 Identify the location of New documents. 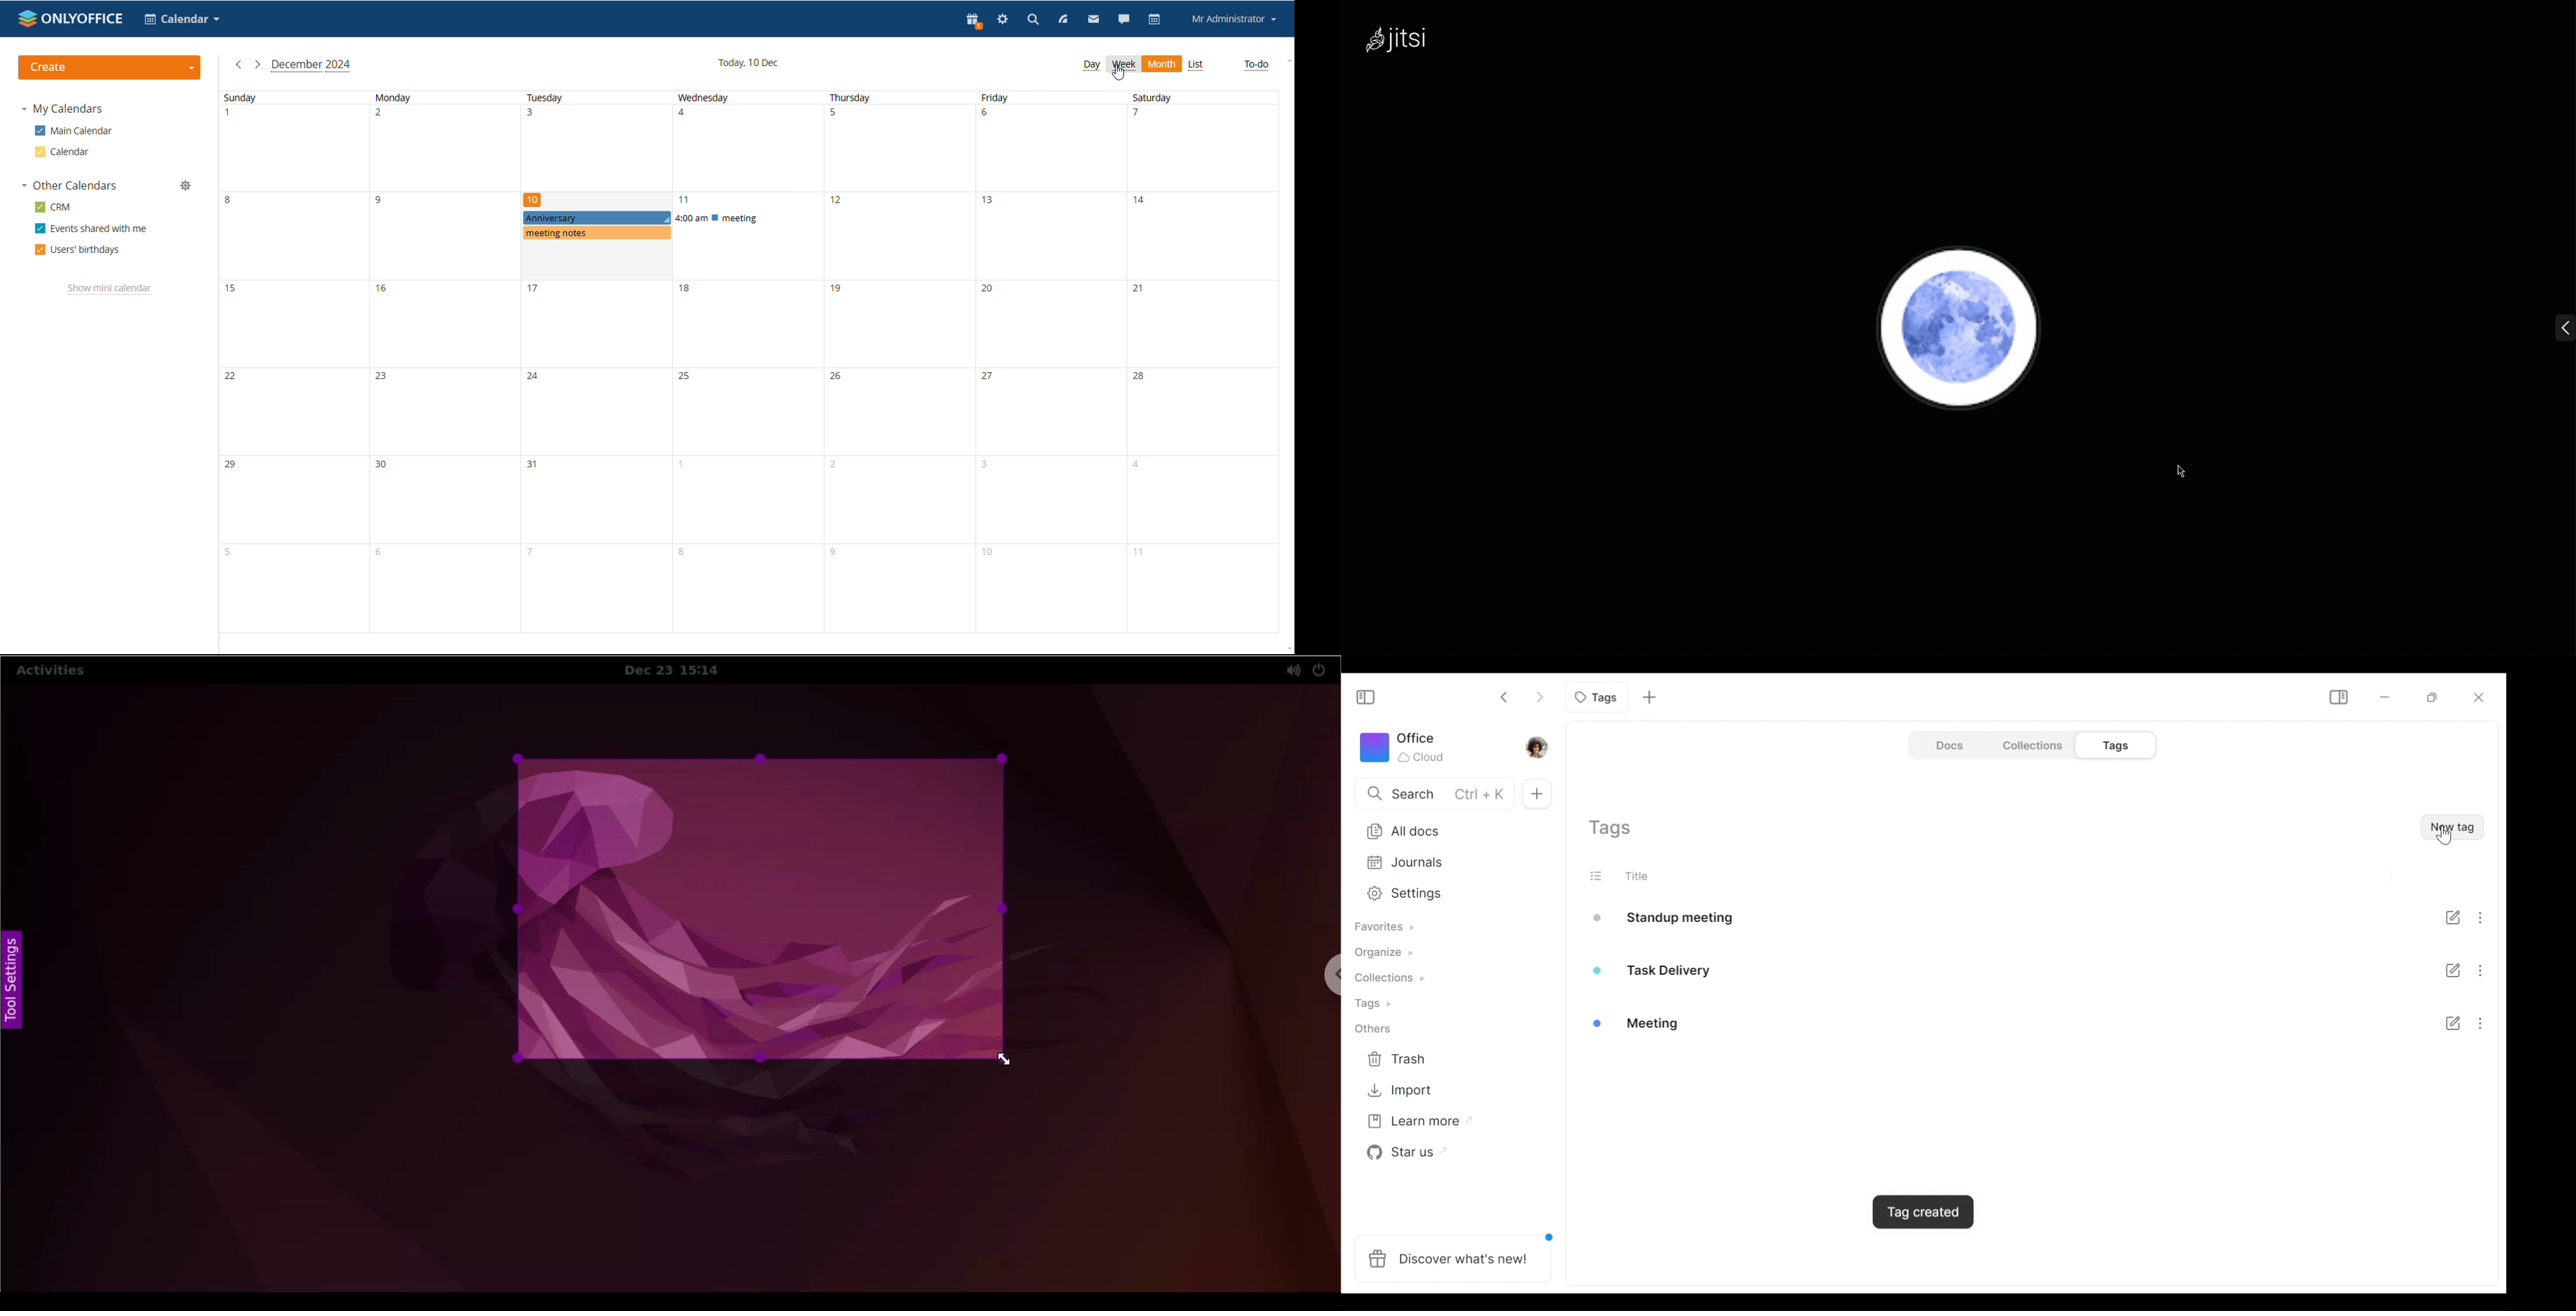
(1536, 790).